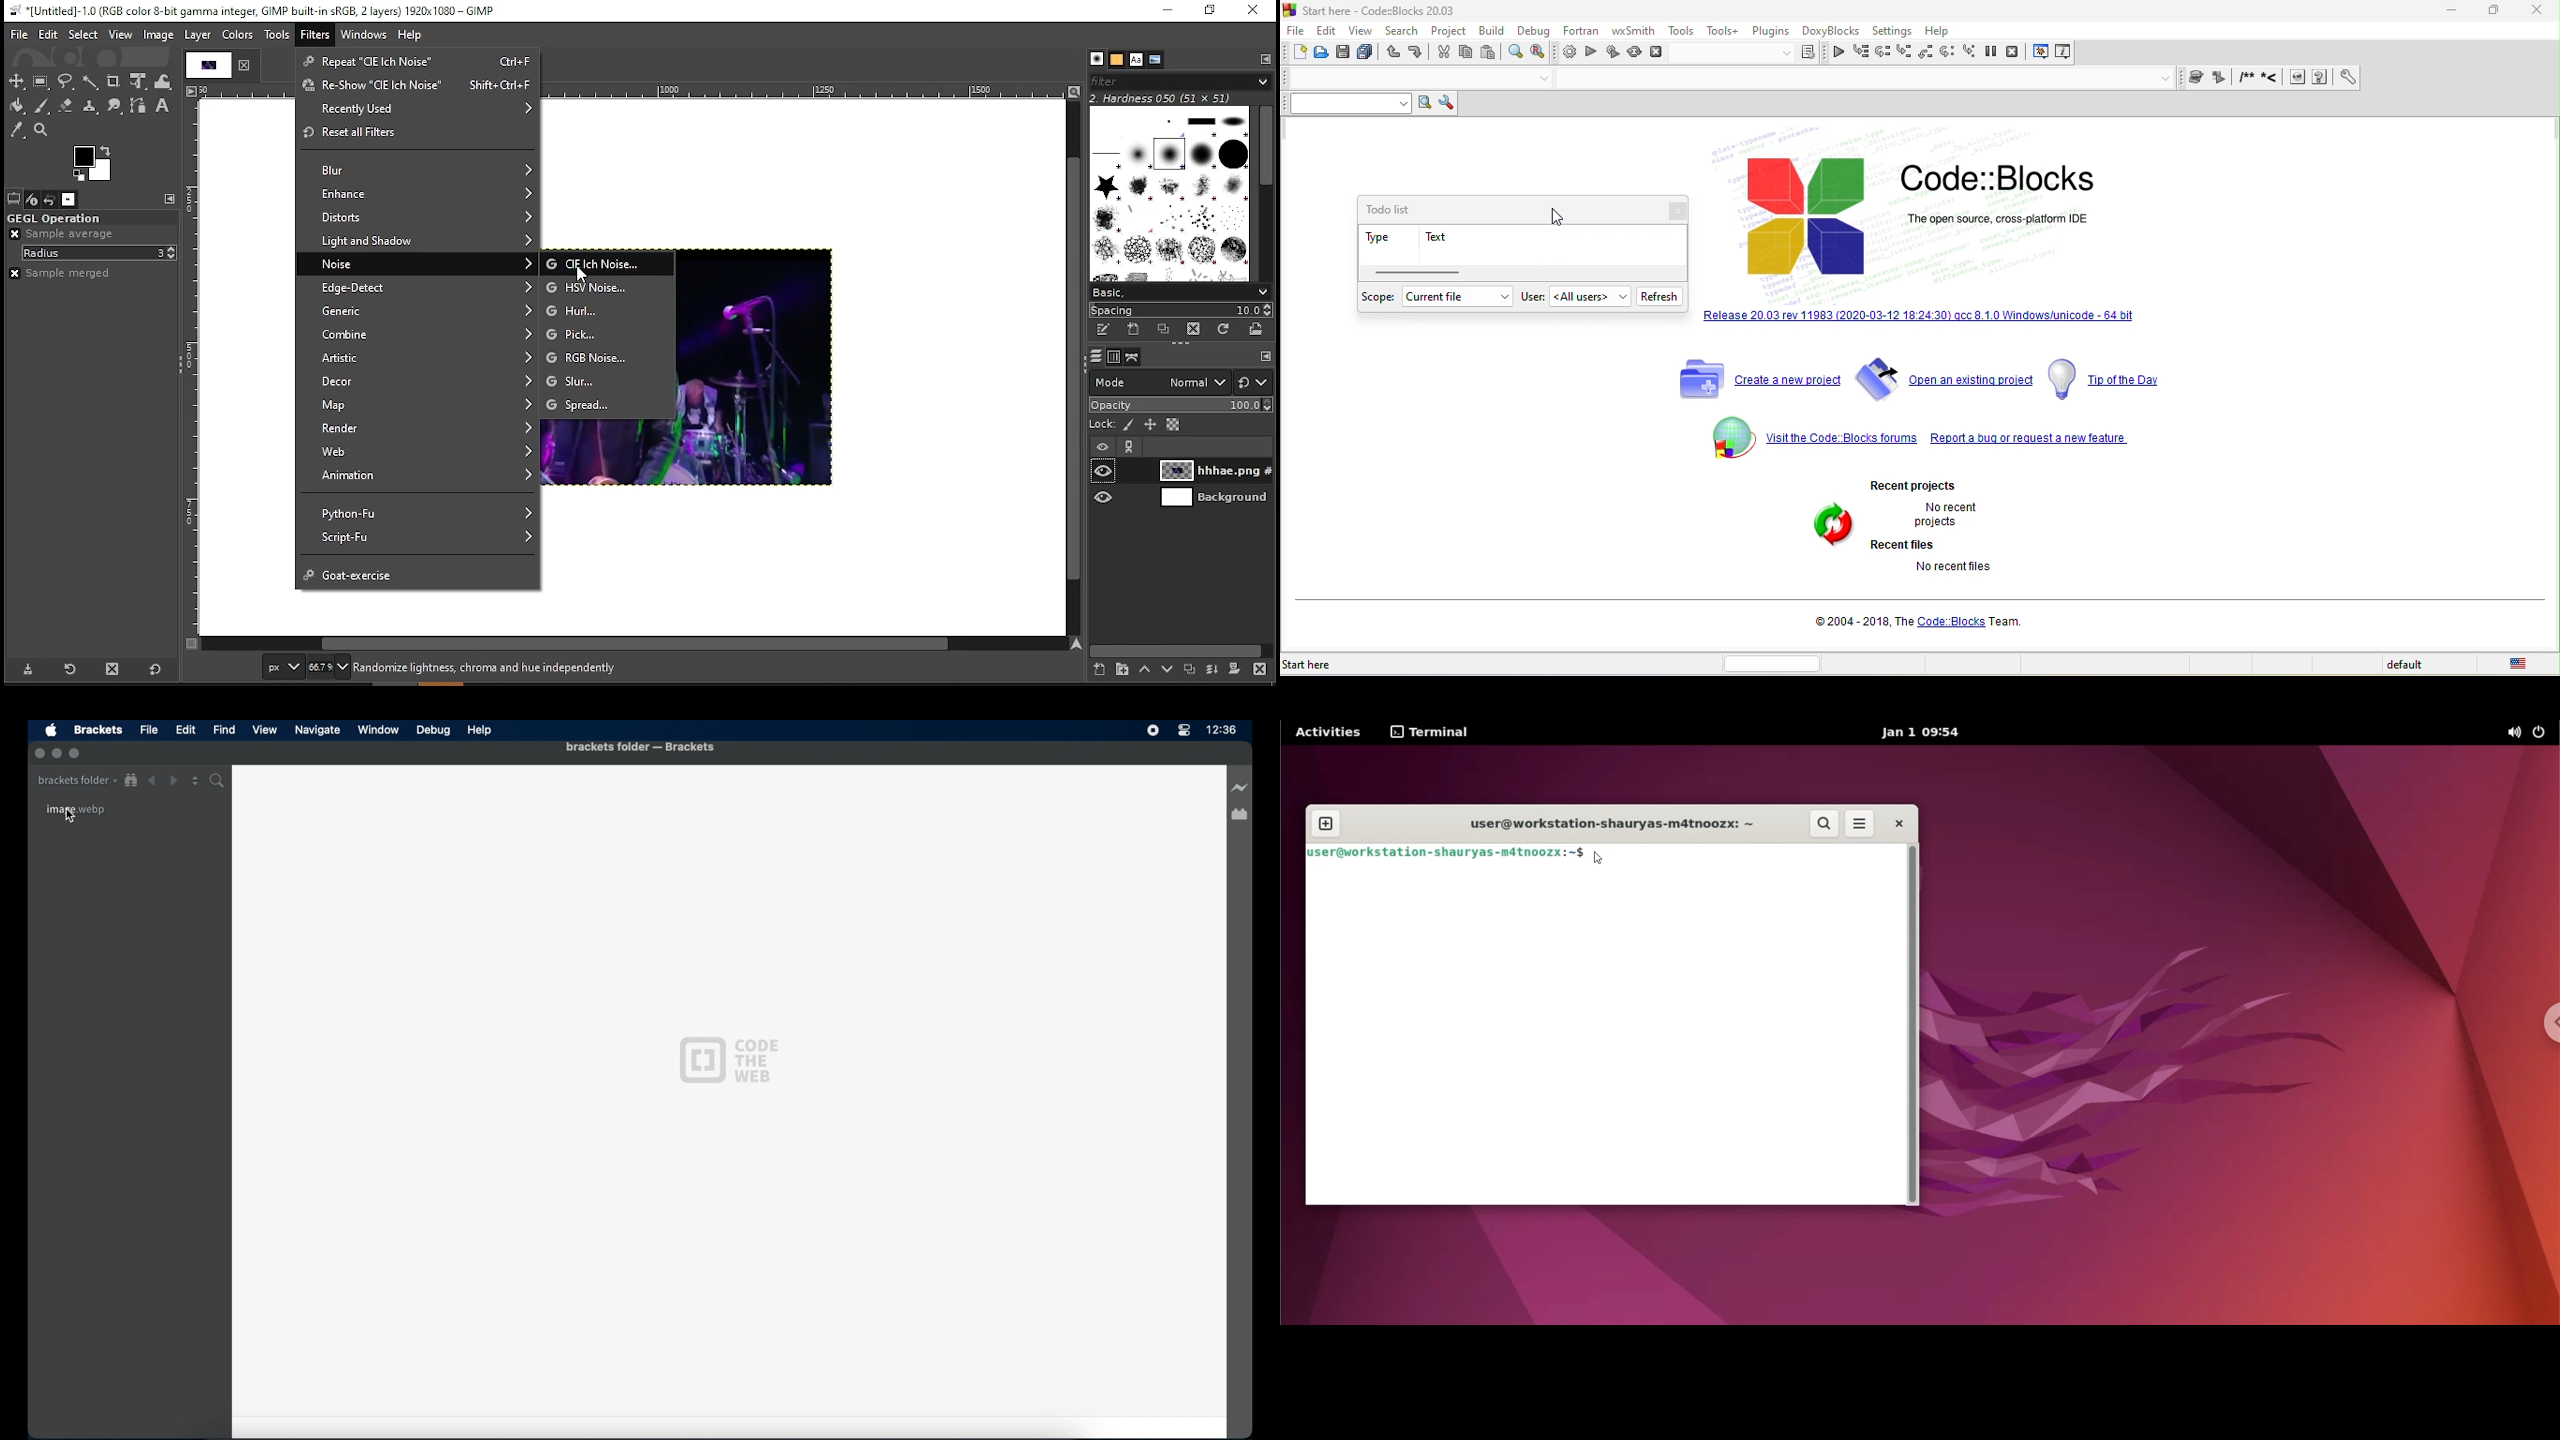  I want to click on drop down, so click(1543, 80).